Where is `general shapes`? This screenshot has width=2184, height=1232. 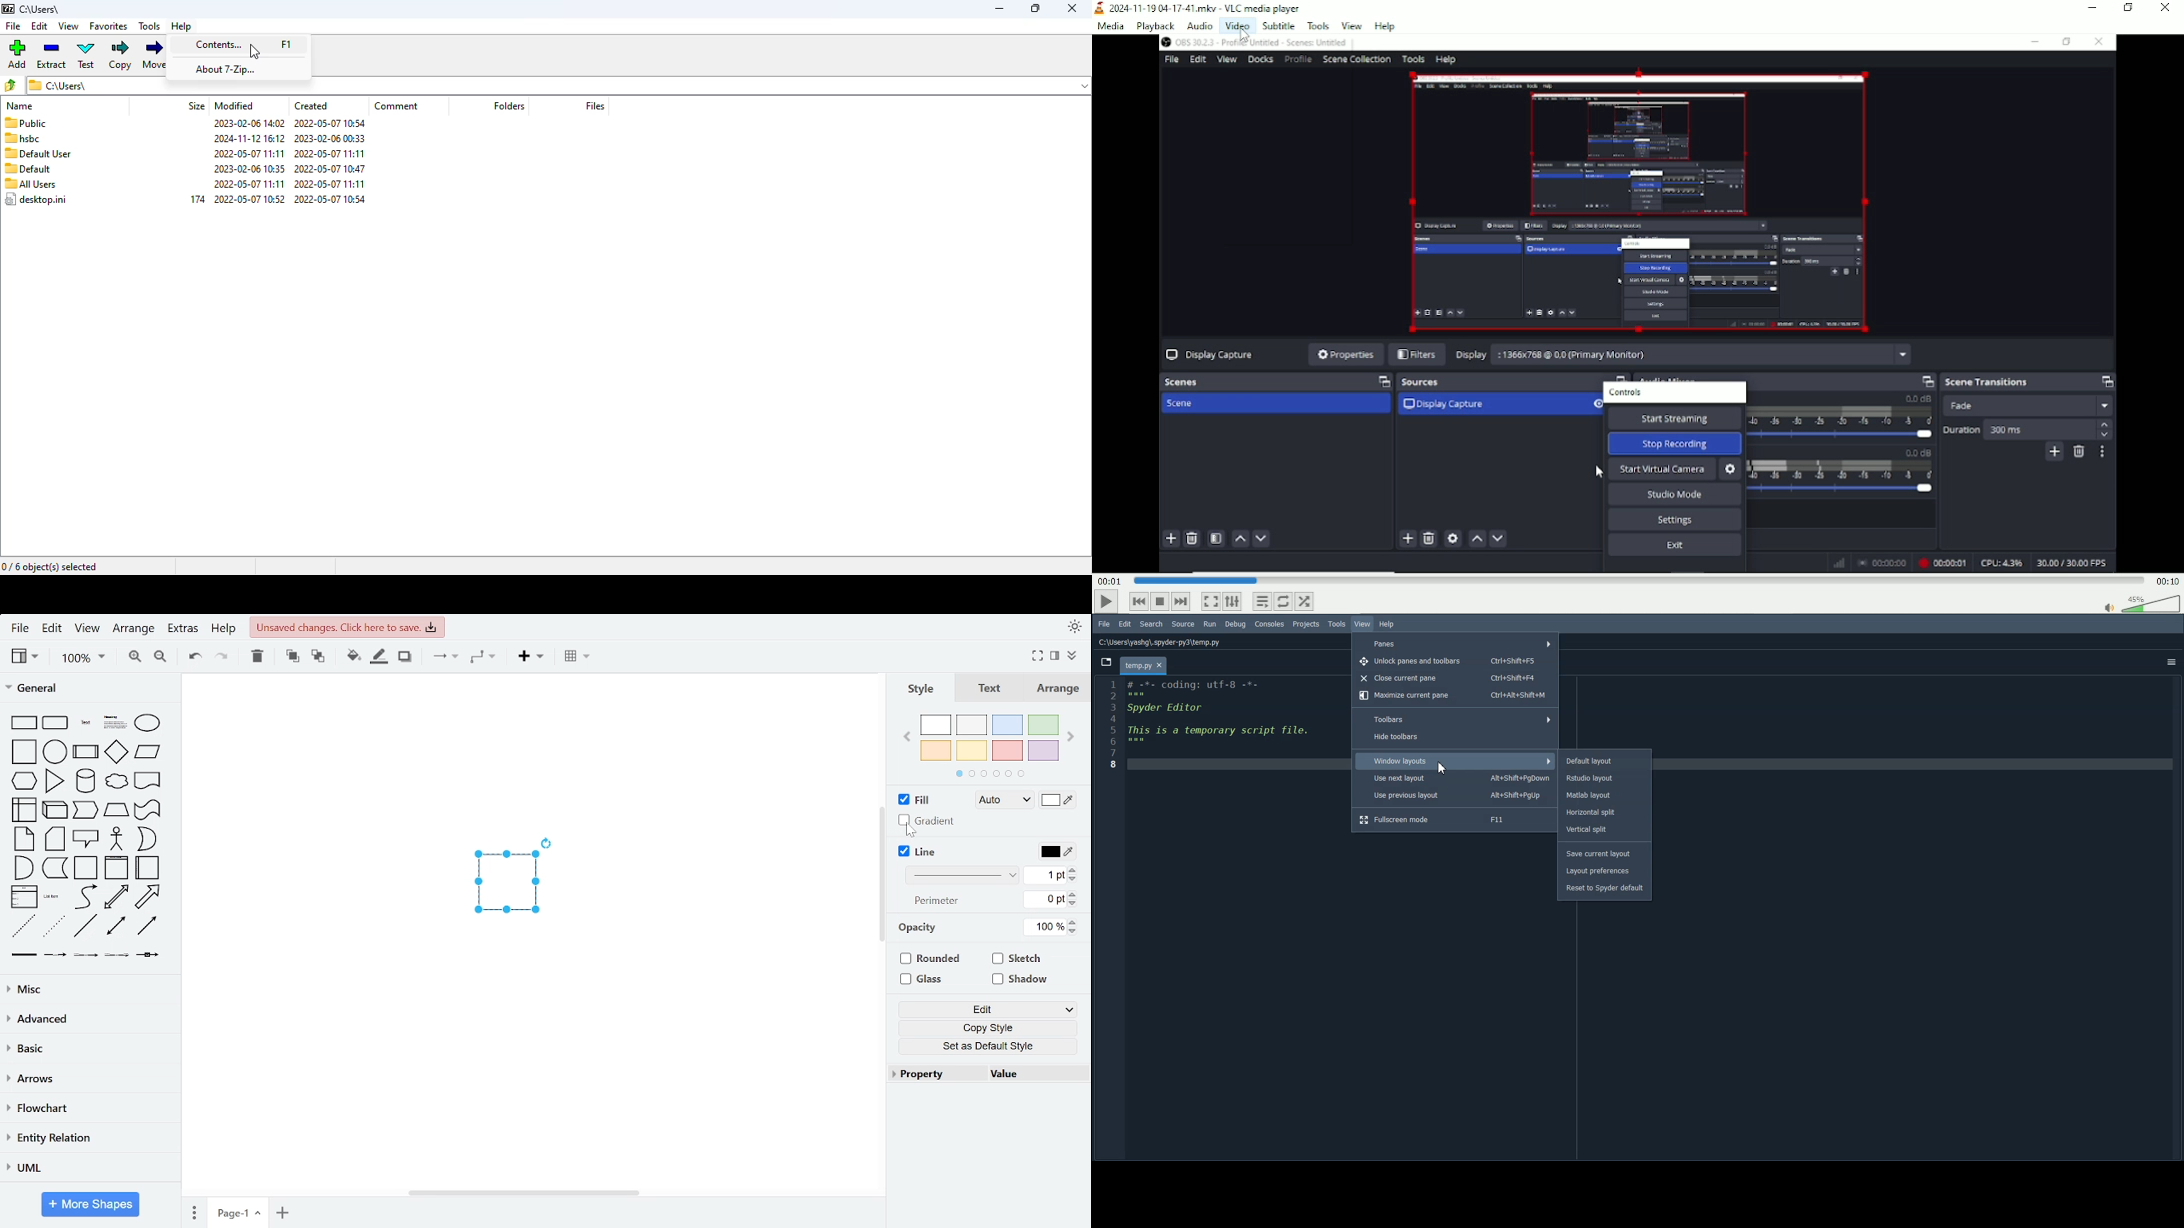 general shapes is located at coordinates (54, 895).